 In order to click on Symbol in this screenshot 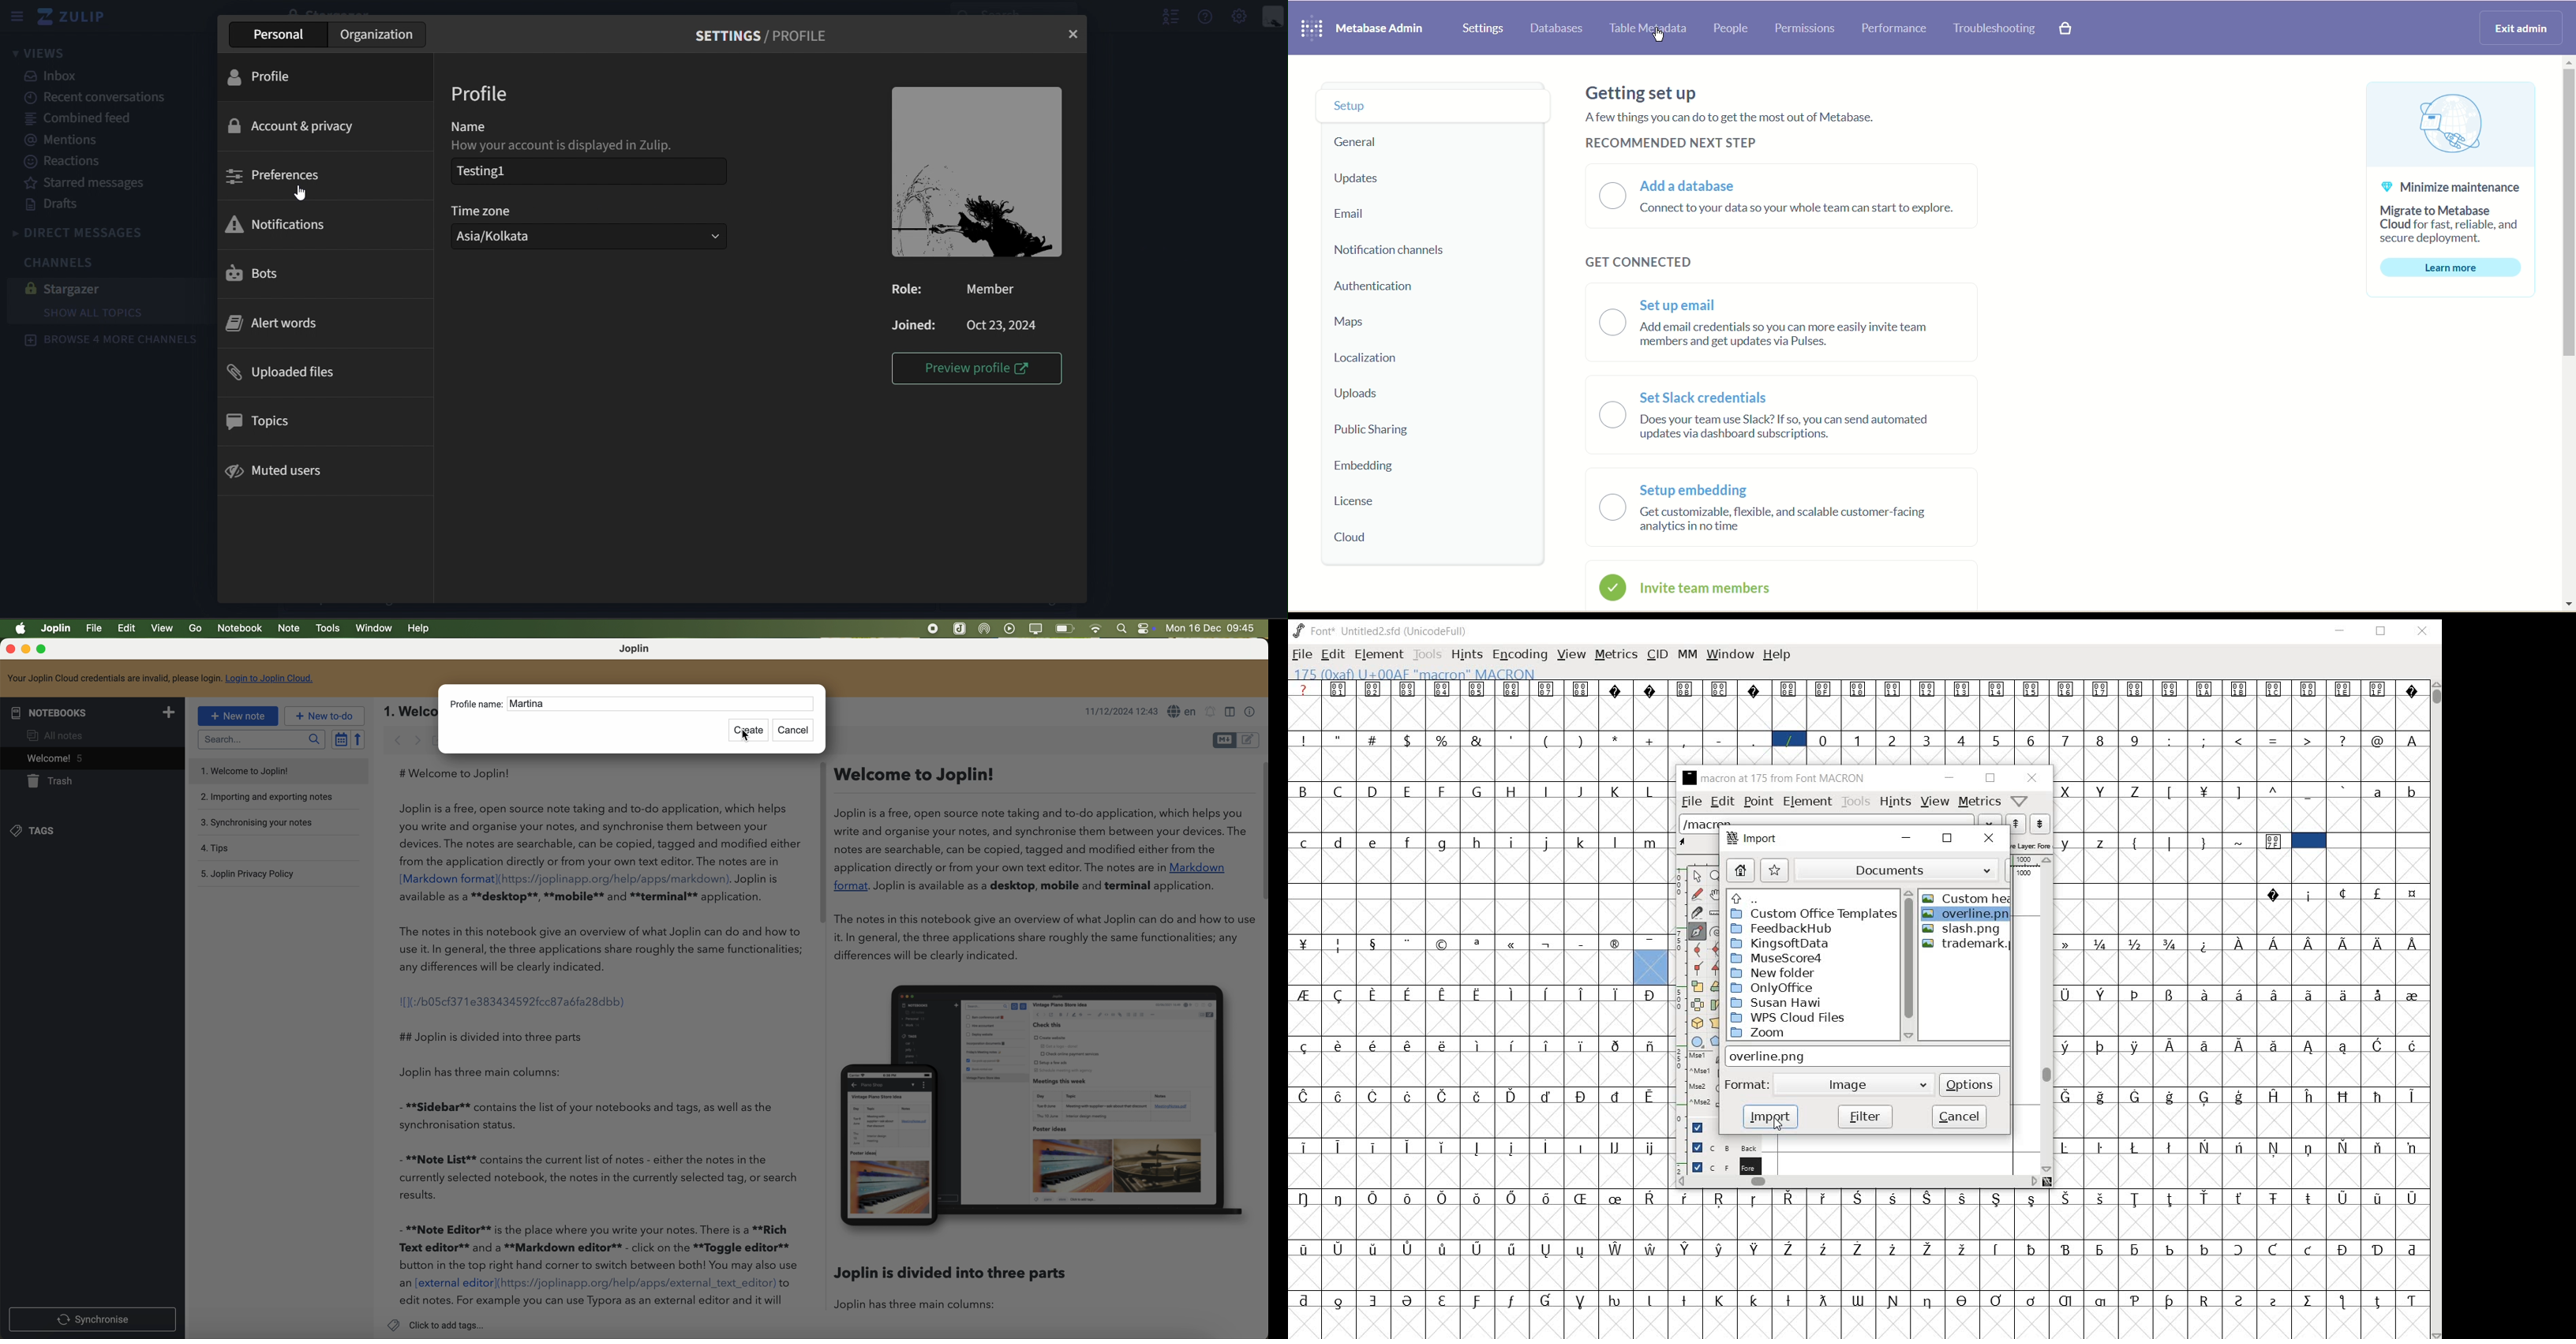, I will do `click(1445, 1096)`.